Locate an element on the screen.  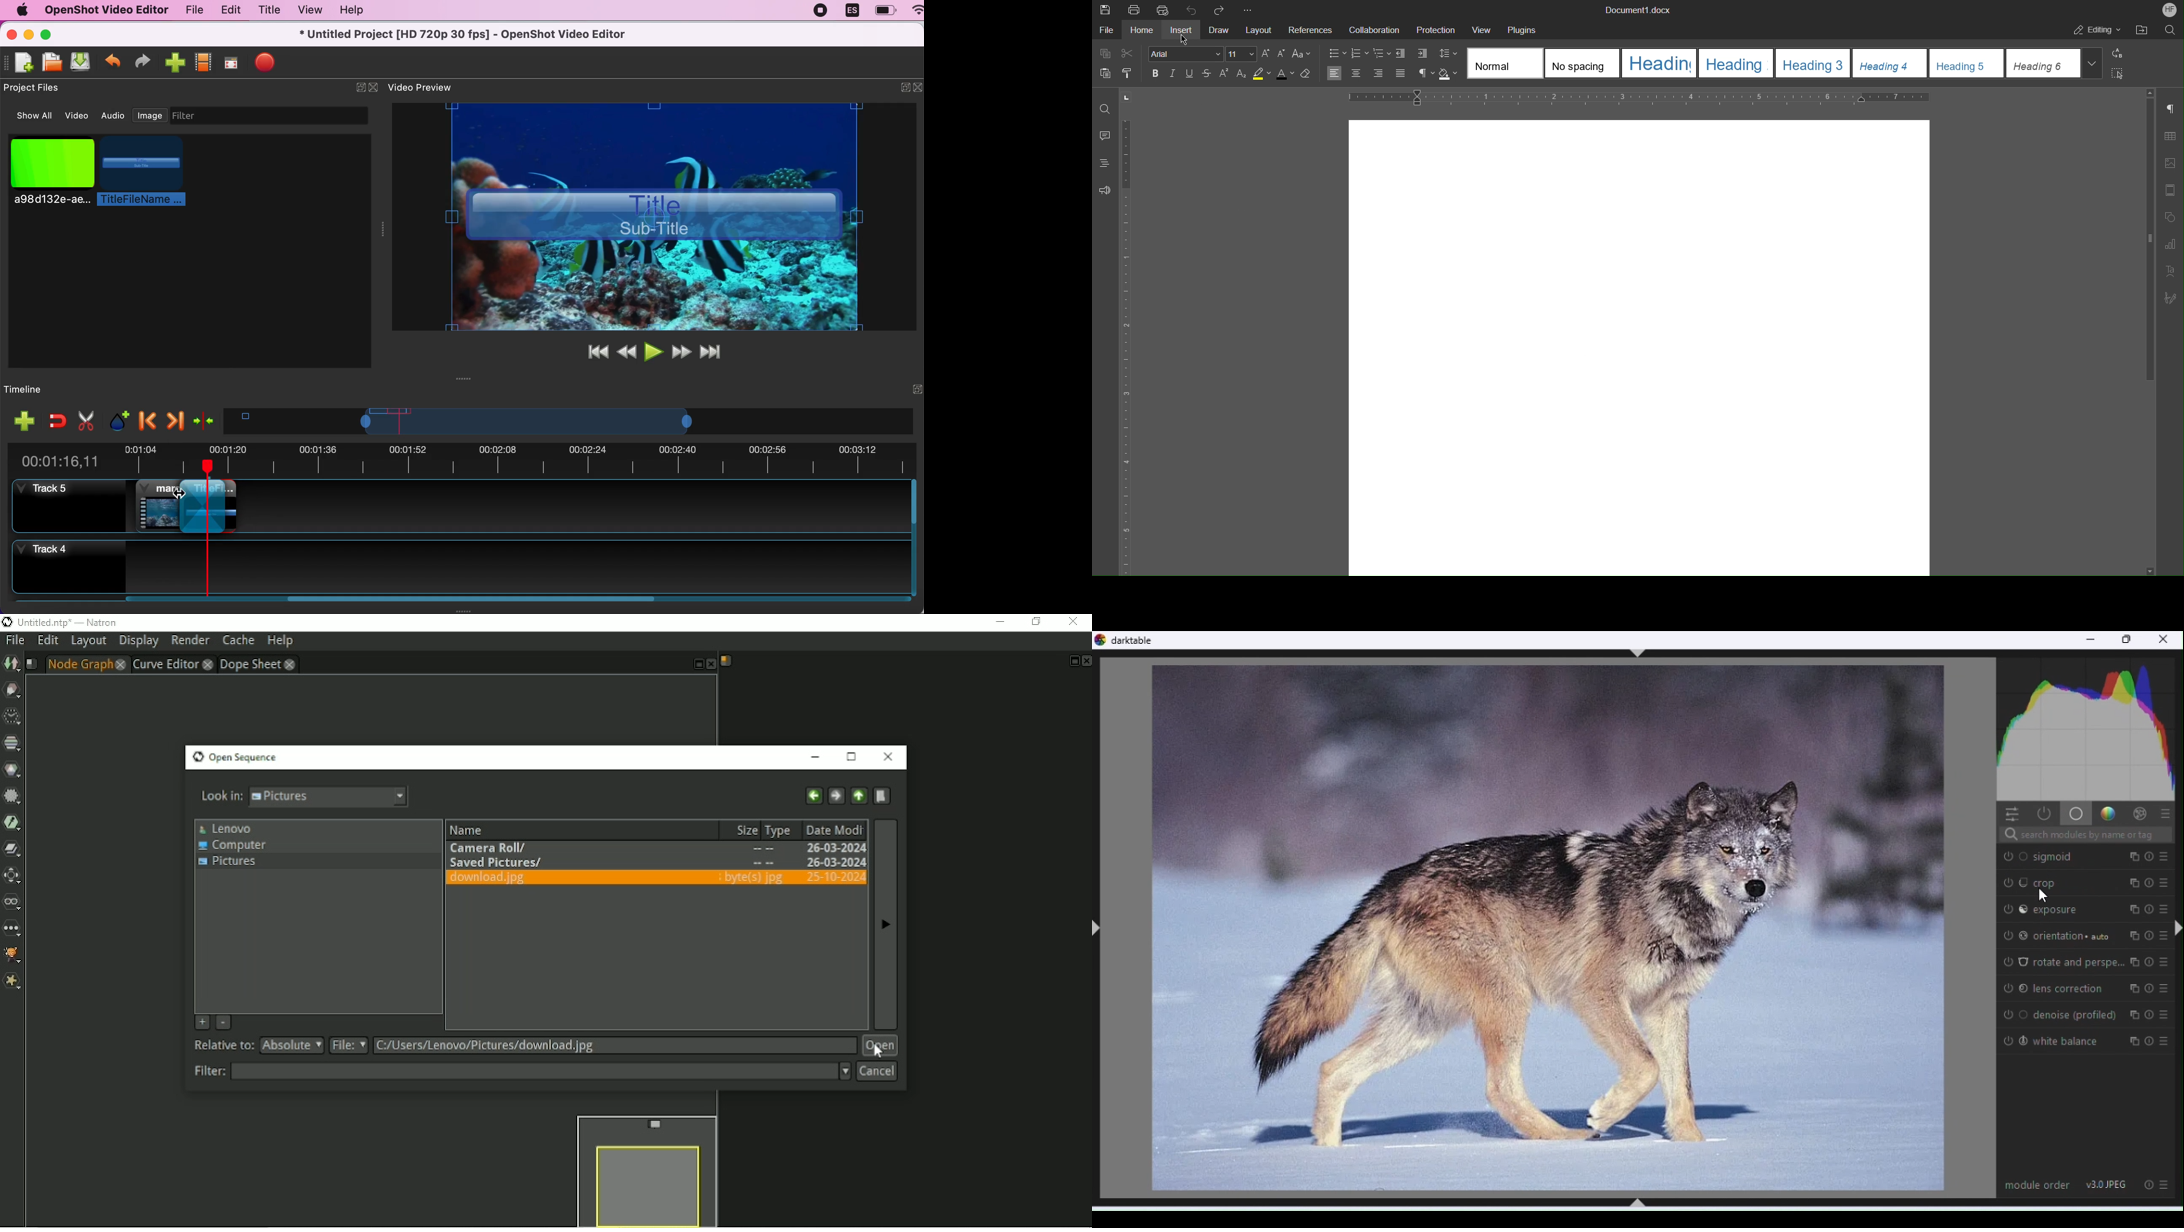
recording stopped is located at coordinates (821, 12).